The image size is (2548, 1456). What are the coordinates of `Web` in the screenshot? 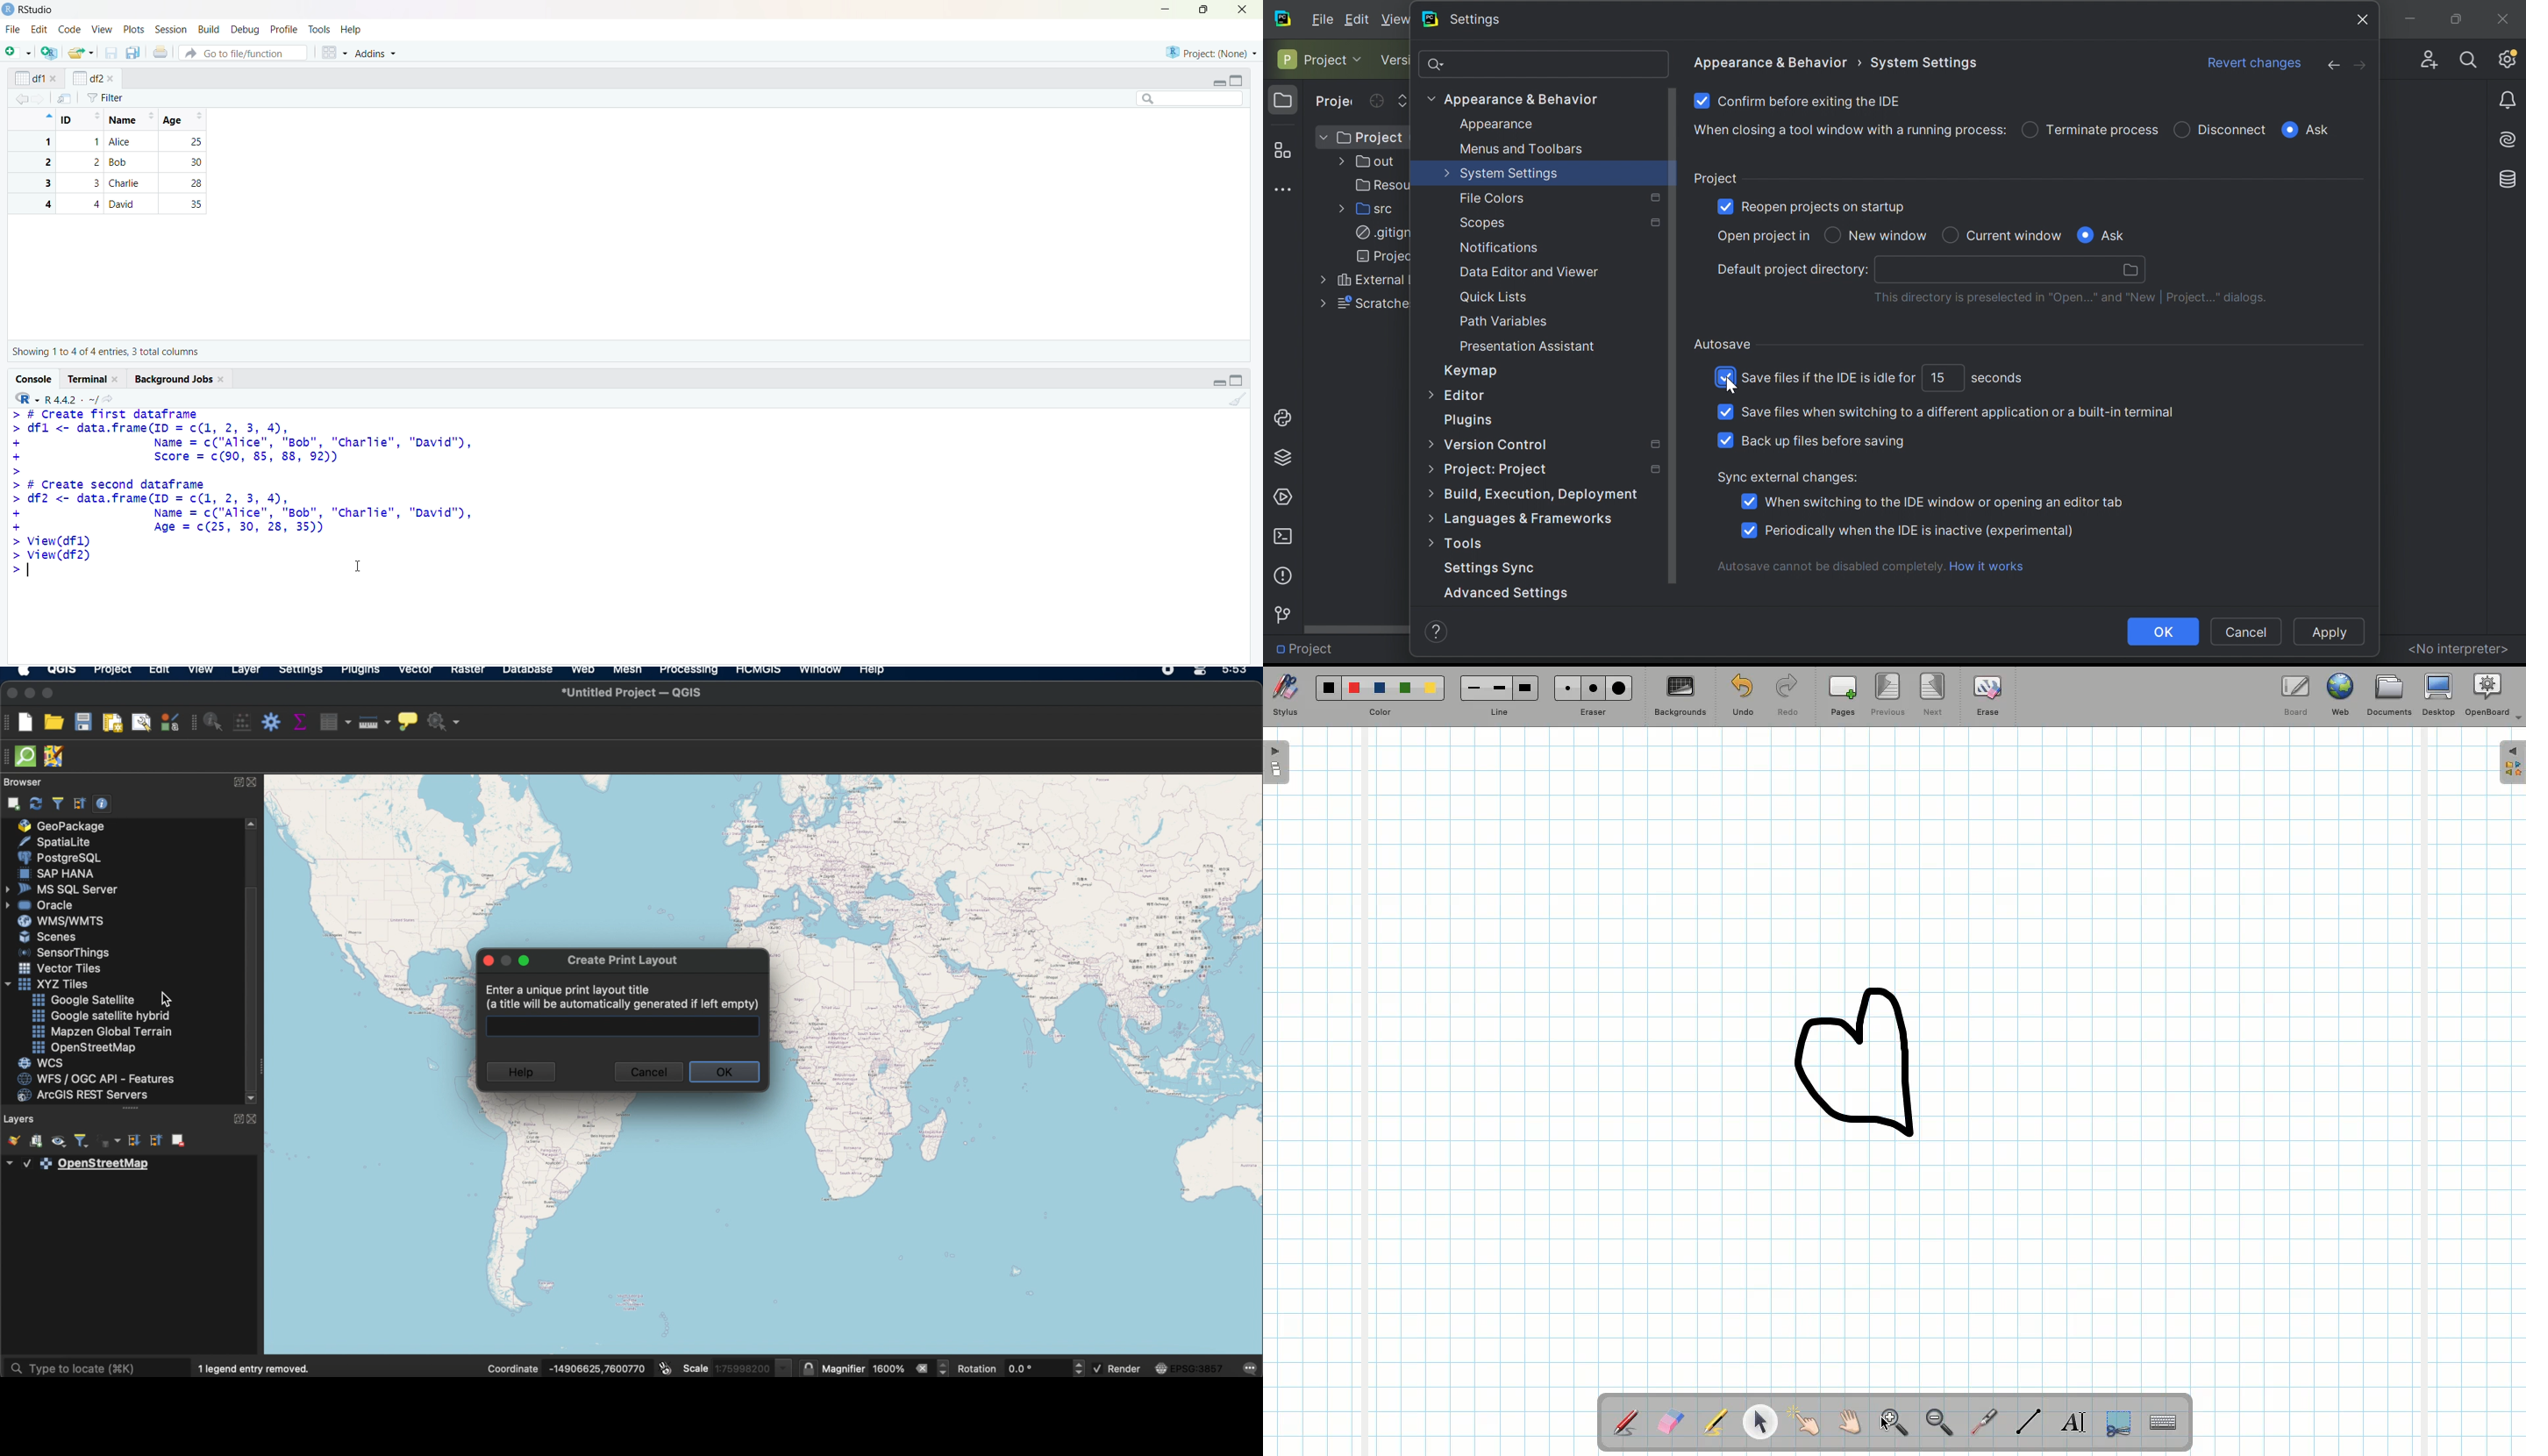 It's located at (2343, 694).